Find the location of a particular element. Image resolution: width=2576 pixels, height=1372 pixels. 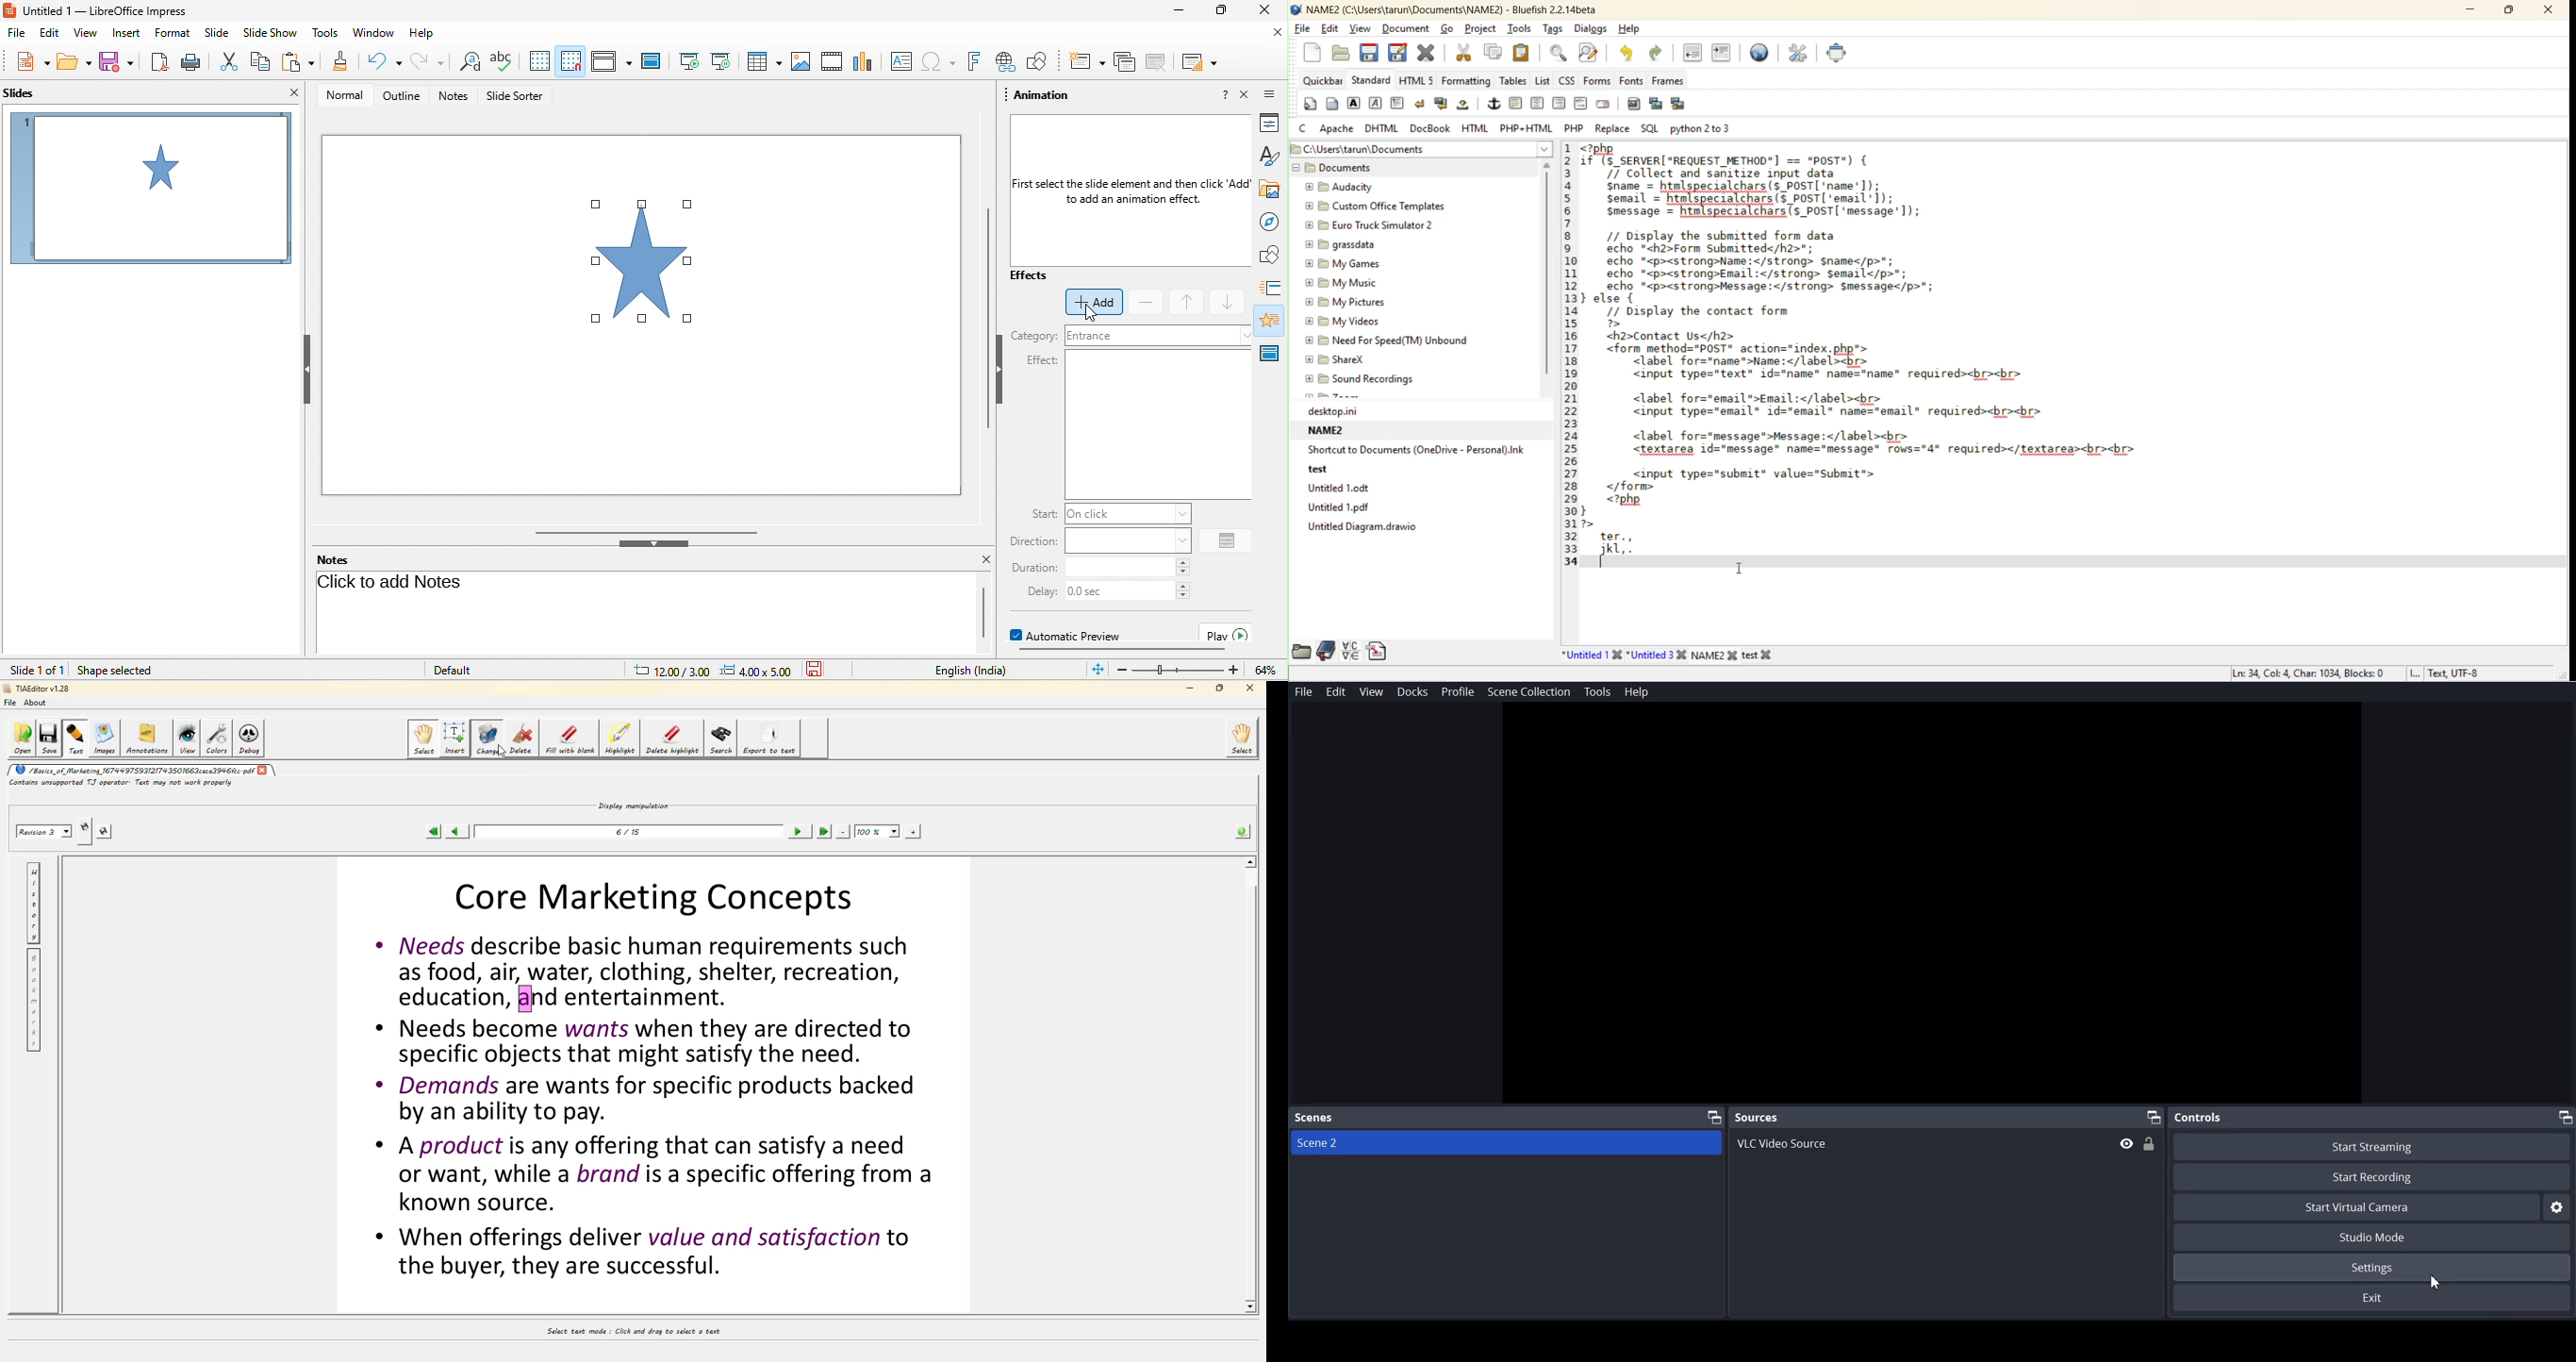

replace is located at coordinates (1612, 129).